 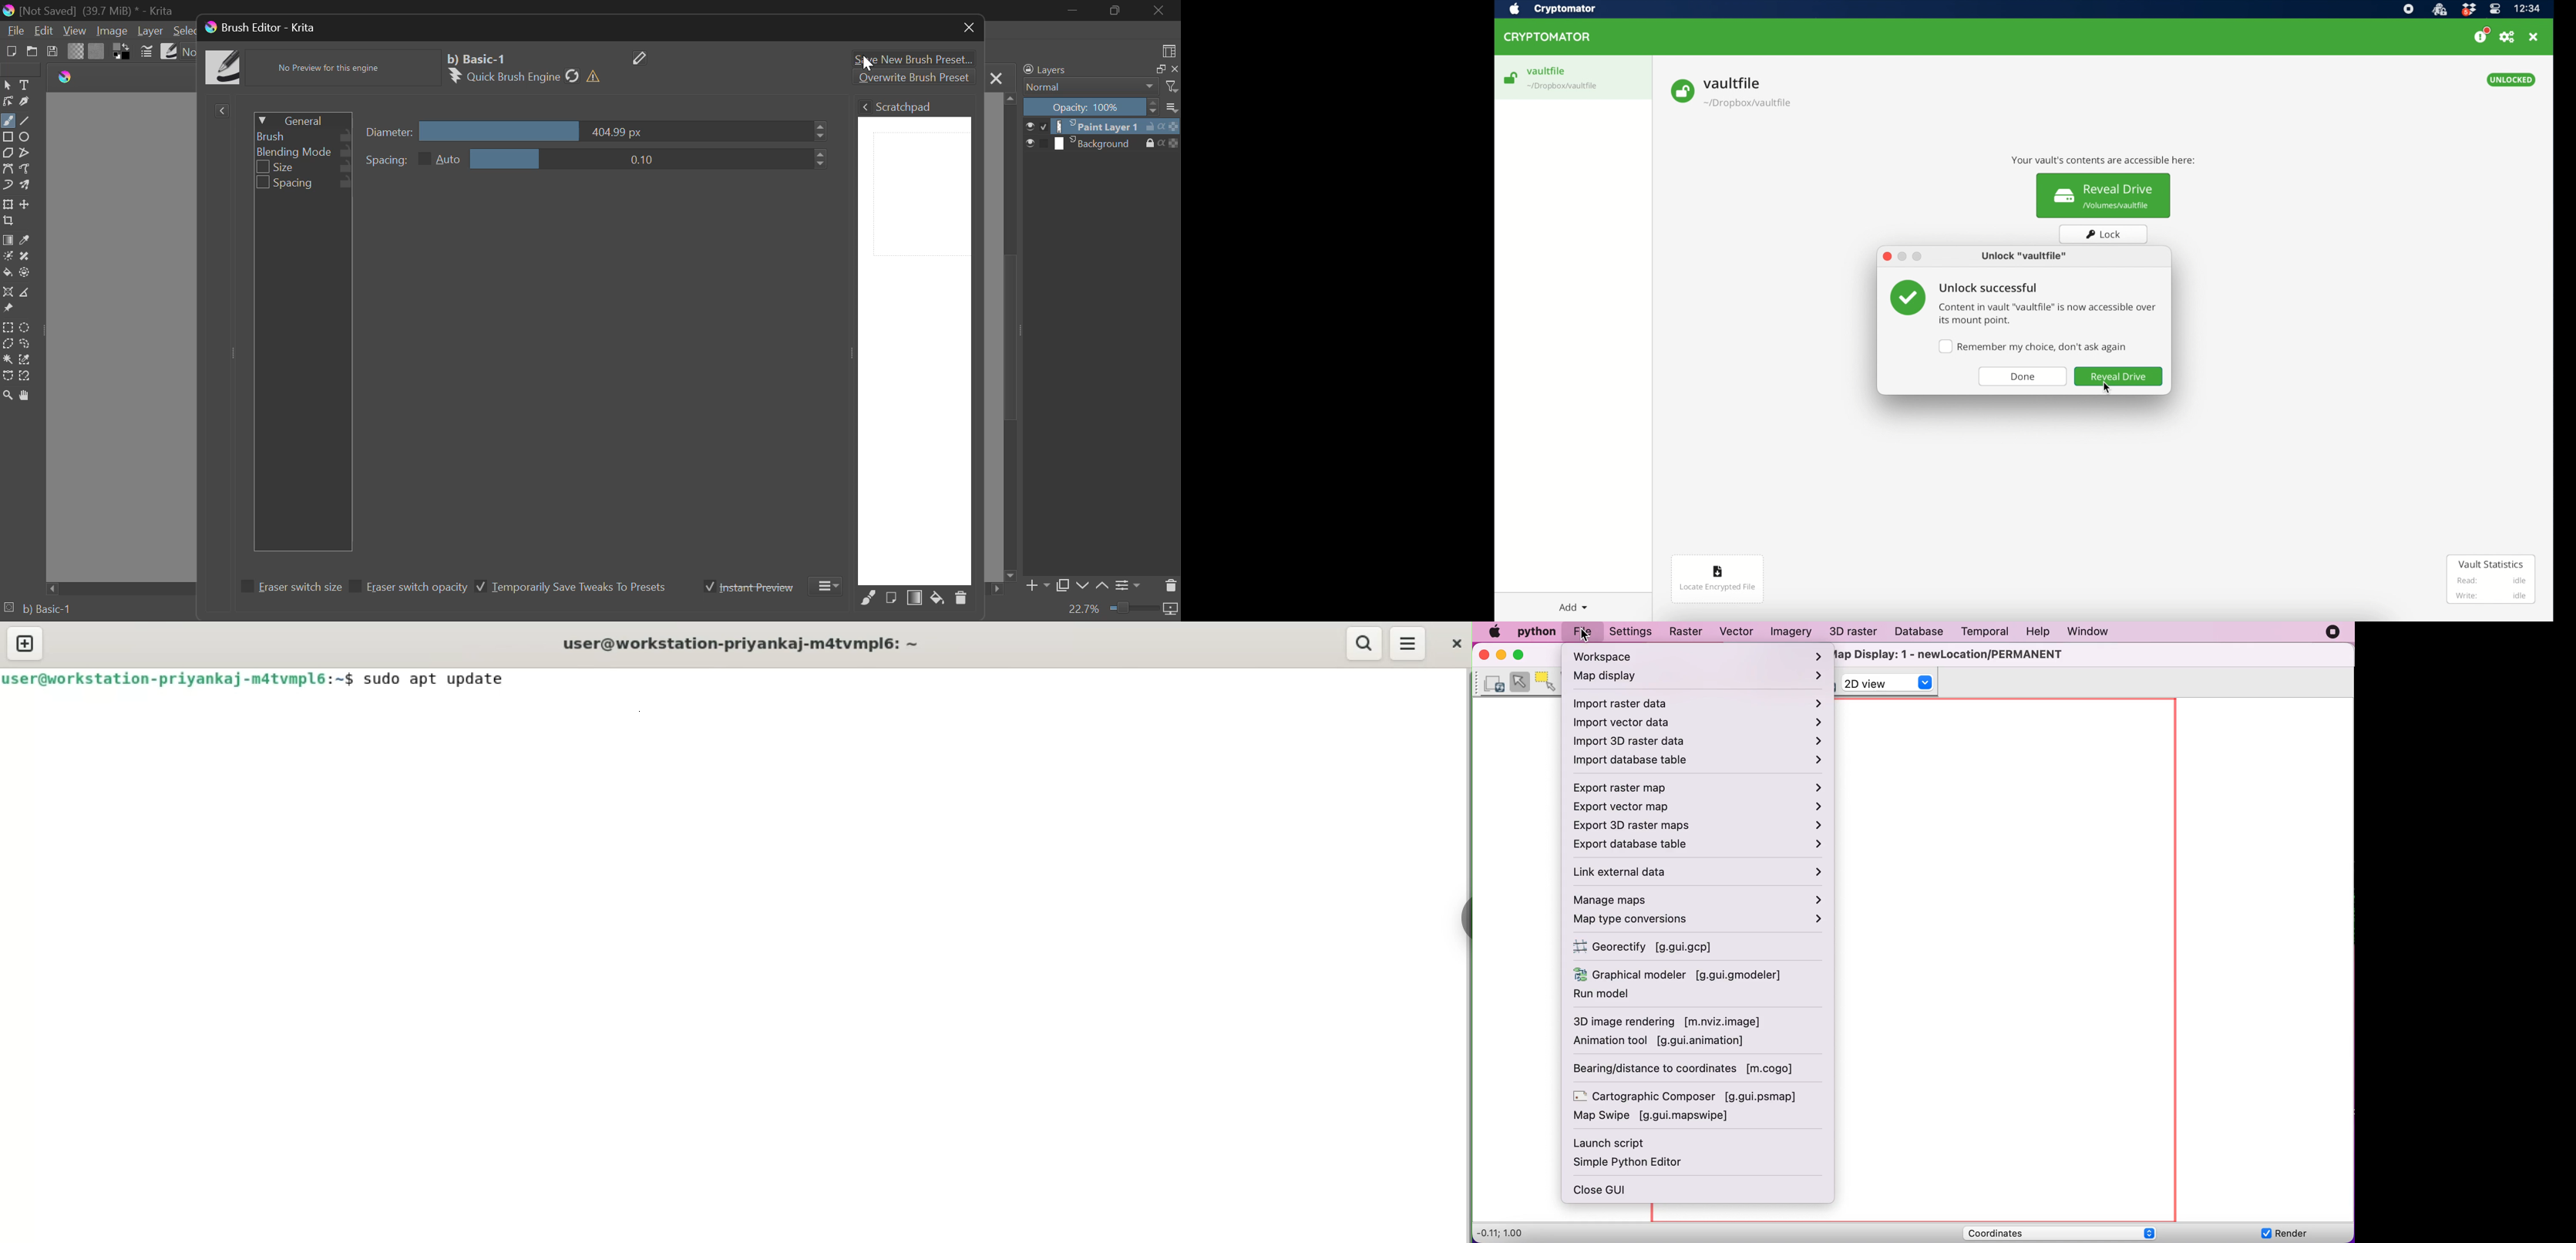 I want to click on Fill Area with Selected Brush Preset, so click(x=869, y=598).